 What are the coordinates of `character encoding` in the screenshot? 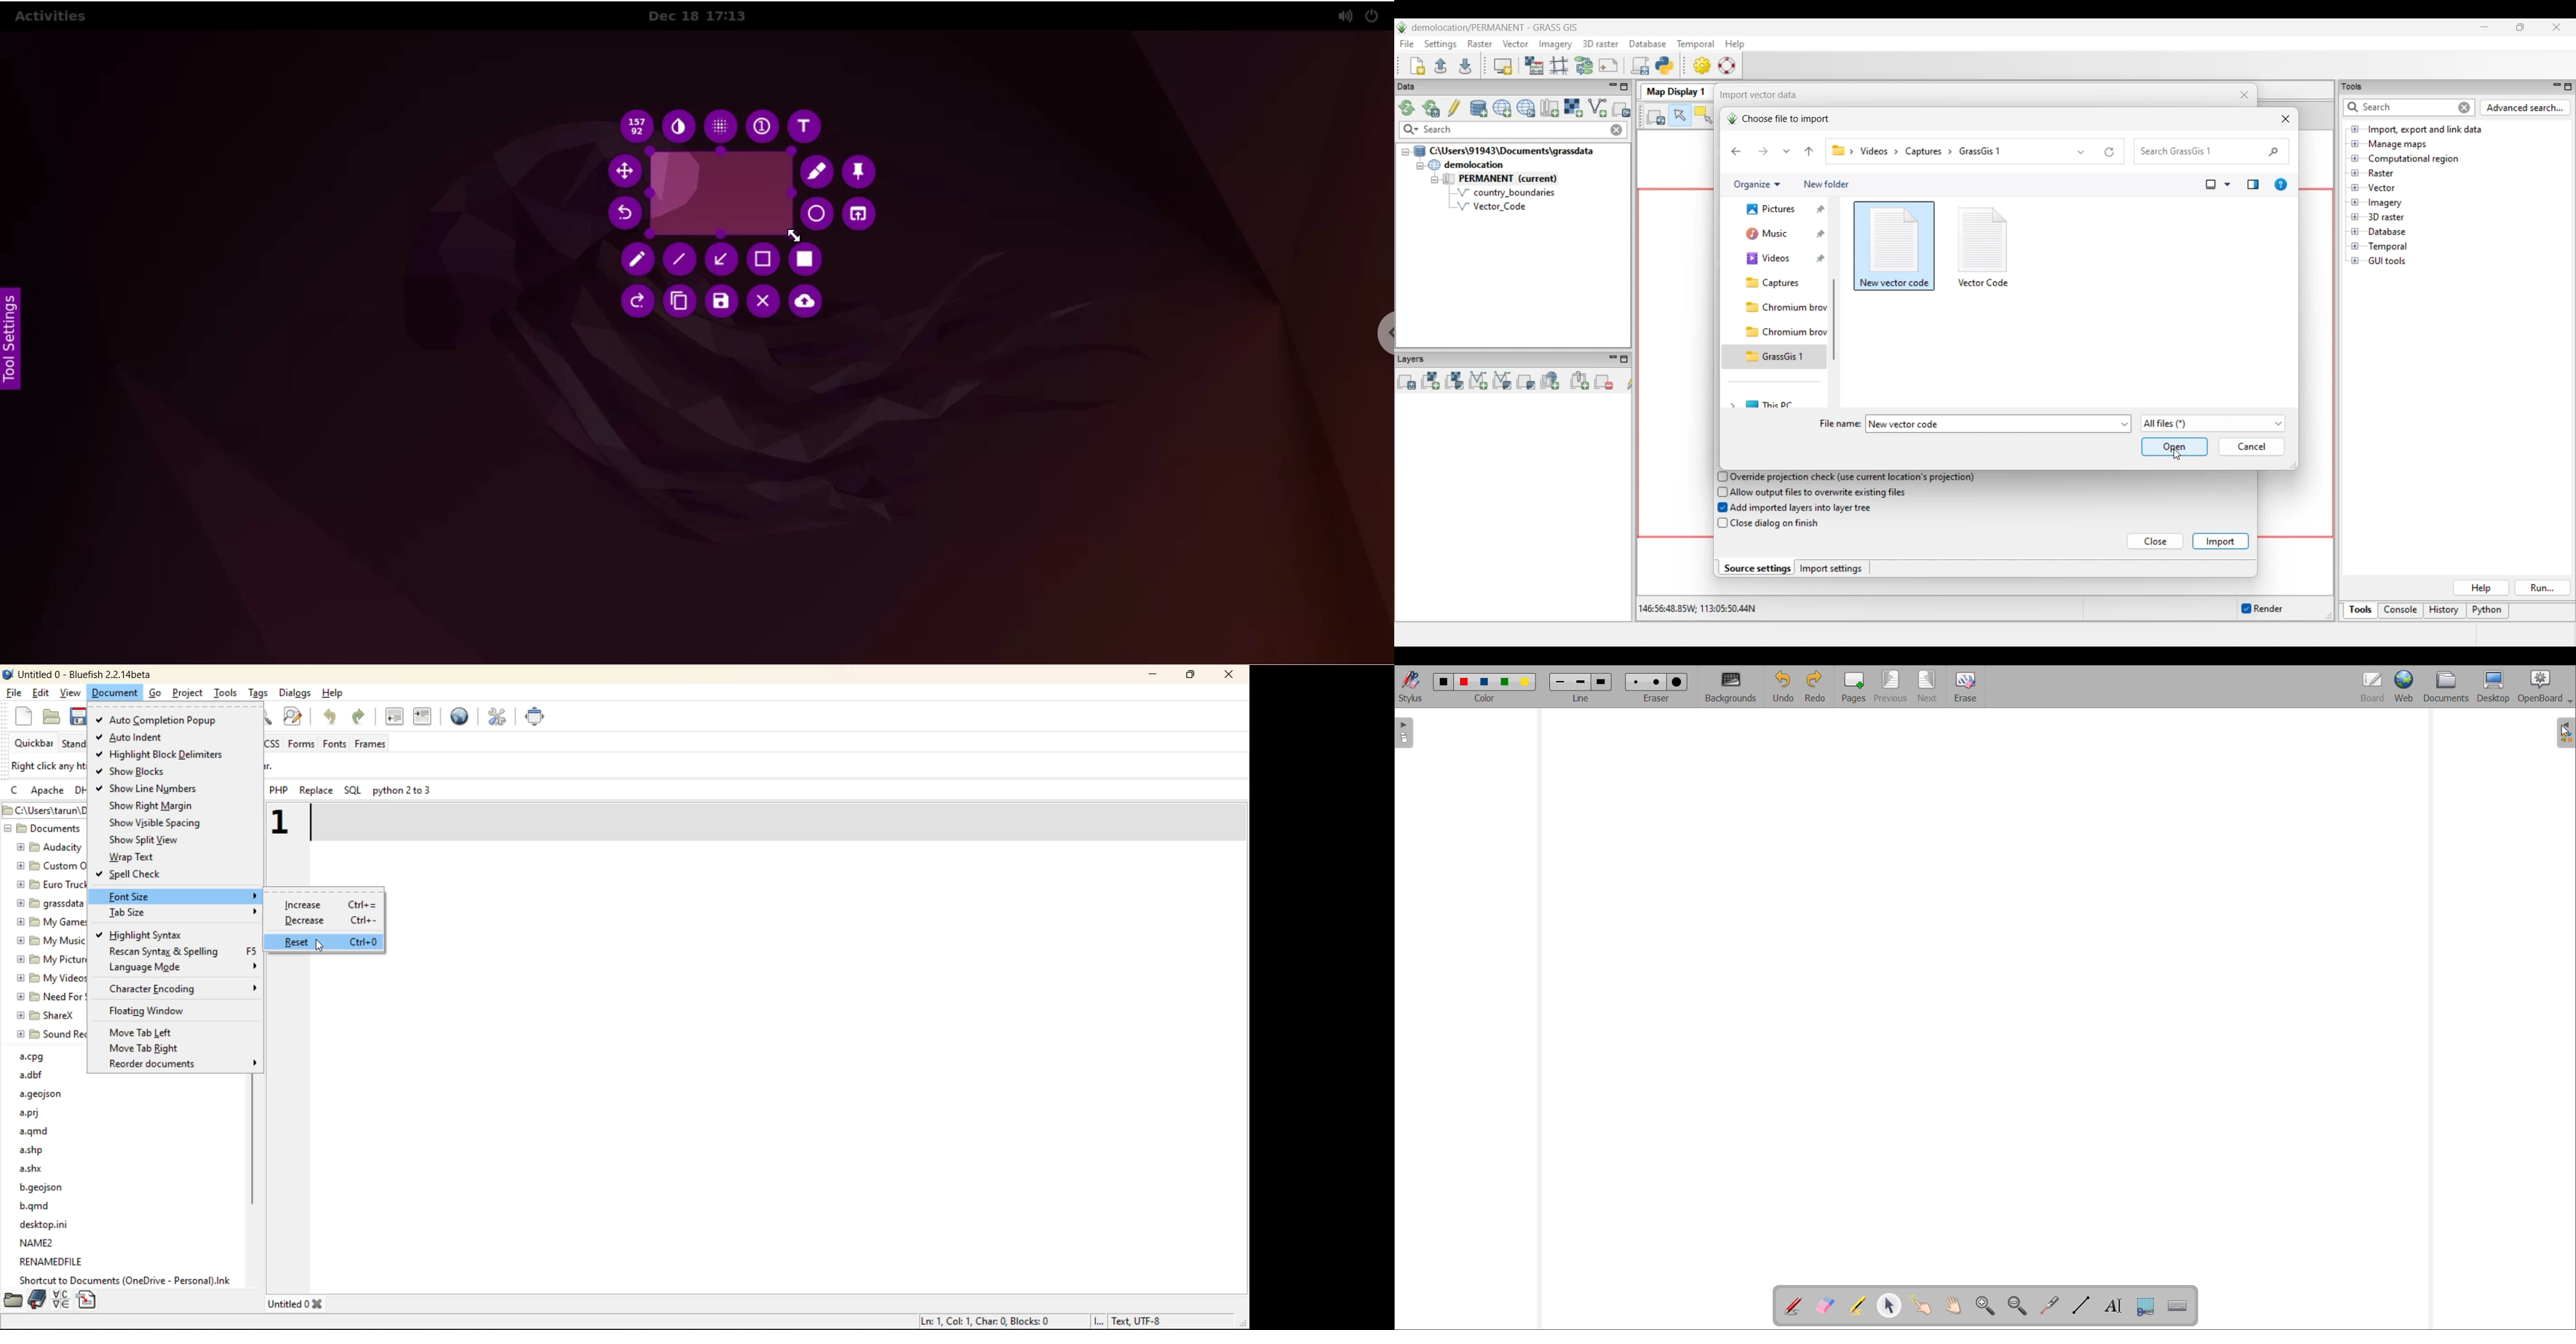 It's located at (155, 988).